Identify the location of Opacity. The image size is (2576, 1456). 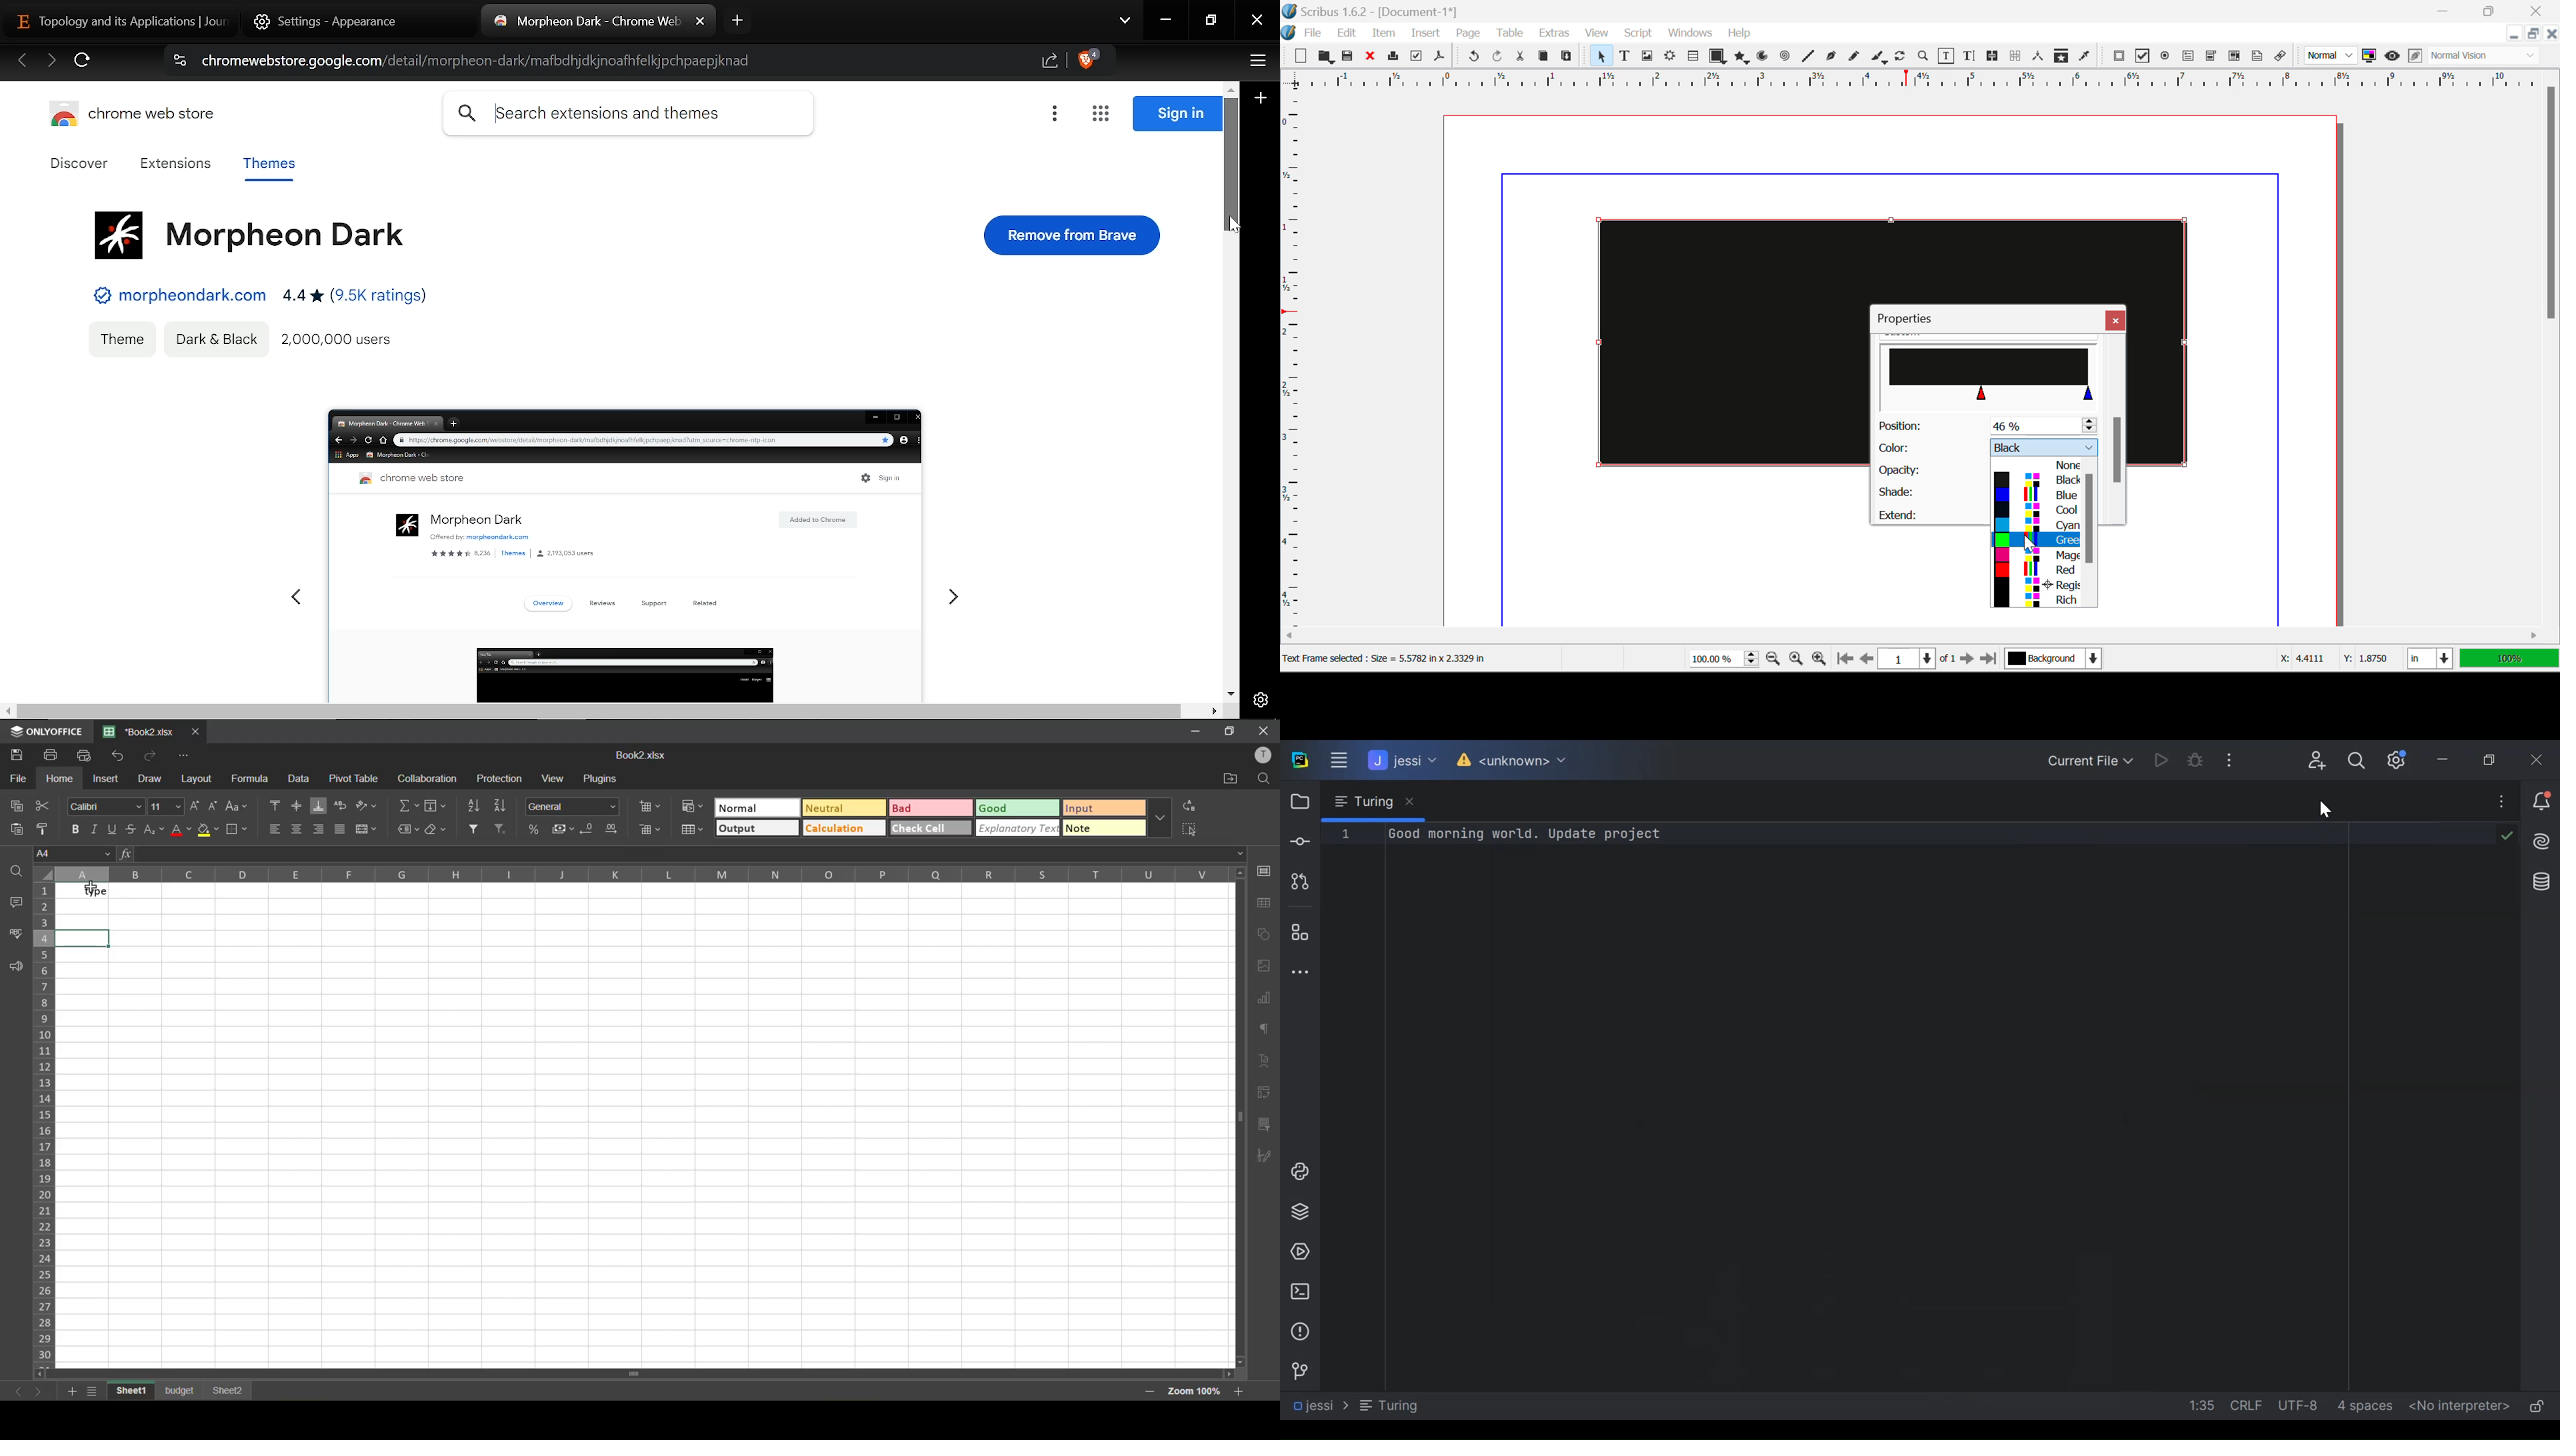
(1927, 471).